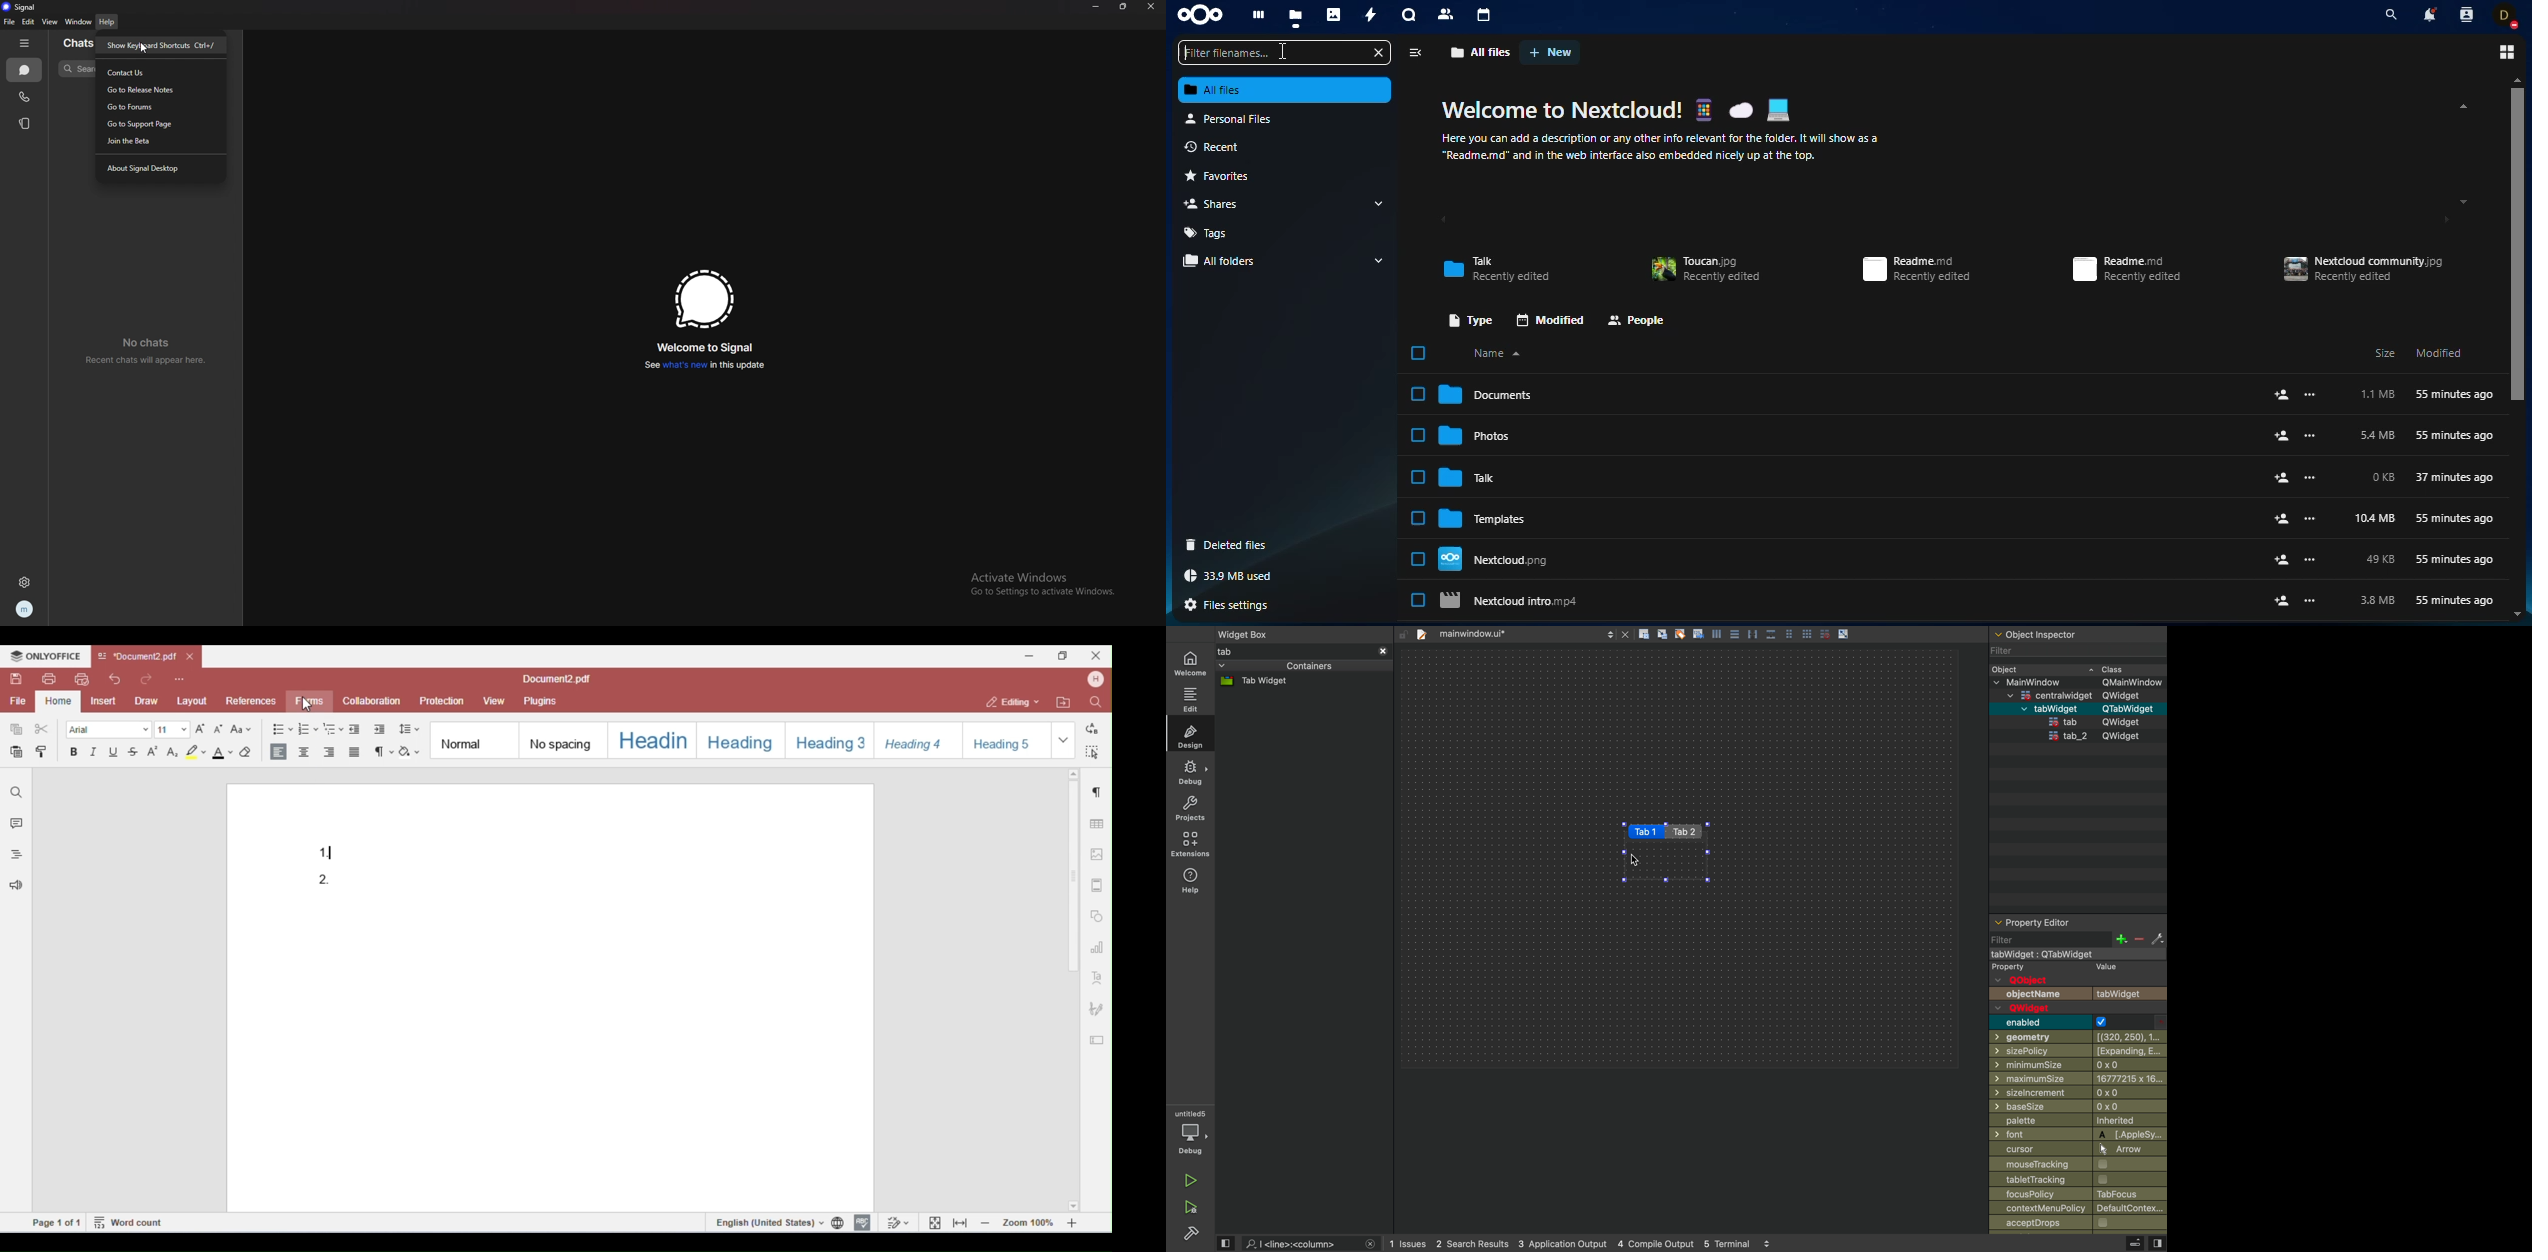 This screenshot has height=1260, width=2548. Describe the element at coordinates (1286, 90) in the screenshot. I see `all files` at that location.